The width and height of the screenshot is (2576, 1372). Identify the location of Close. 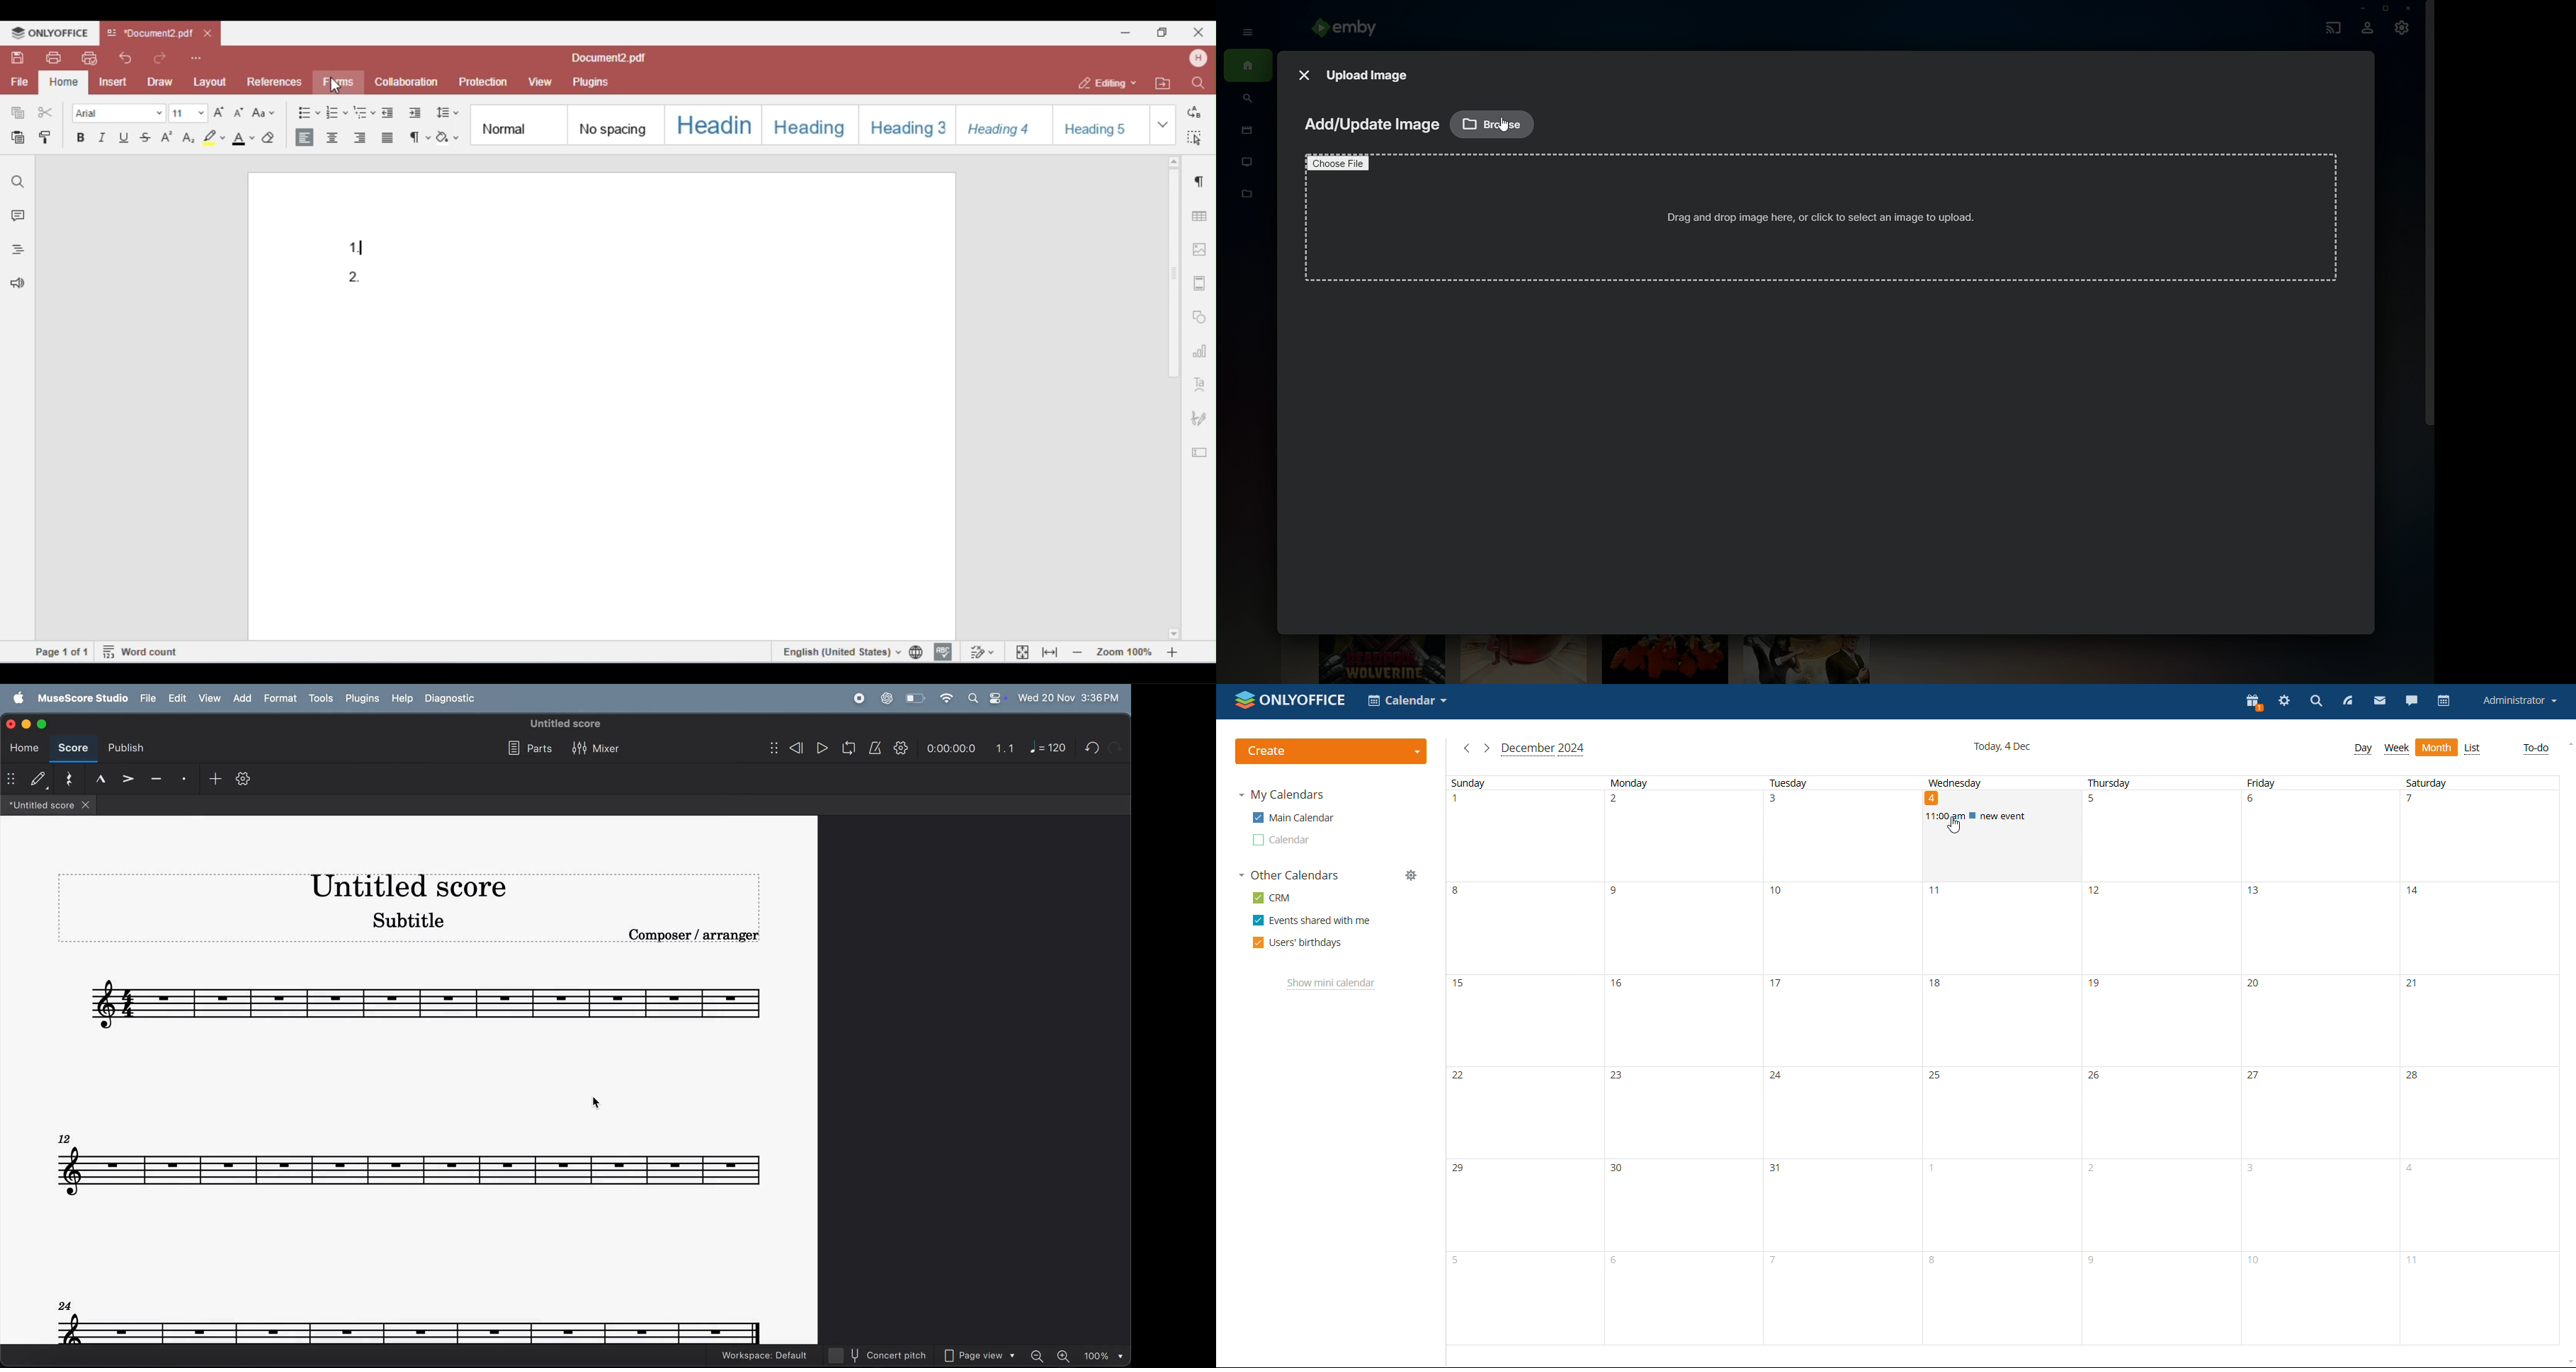
(1304, 72).